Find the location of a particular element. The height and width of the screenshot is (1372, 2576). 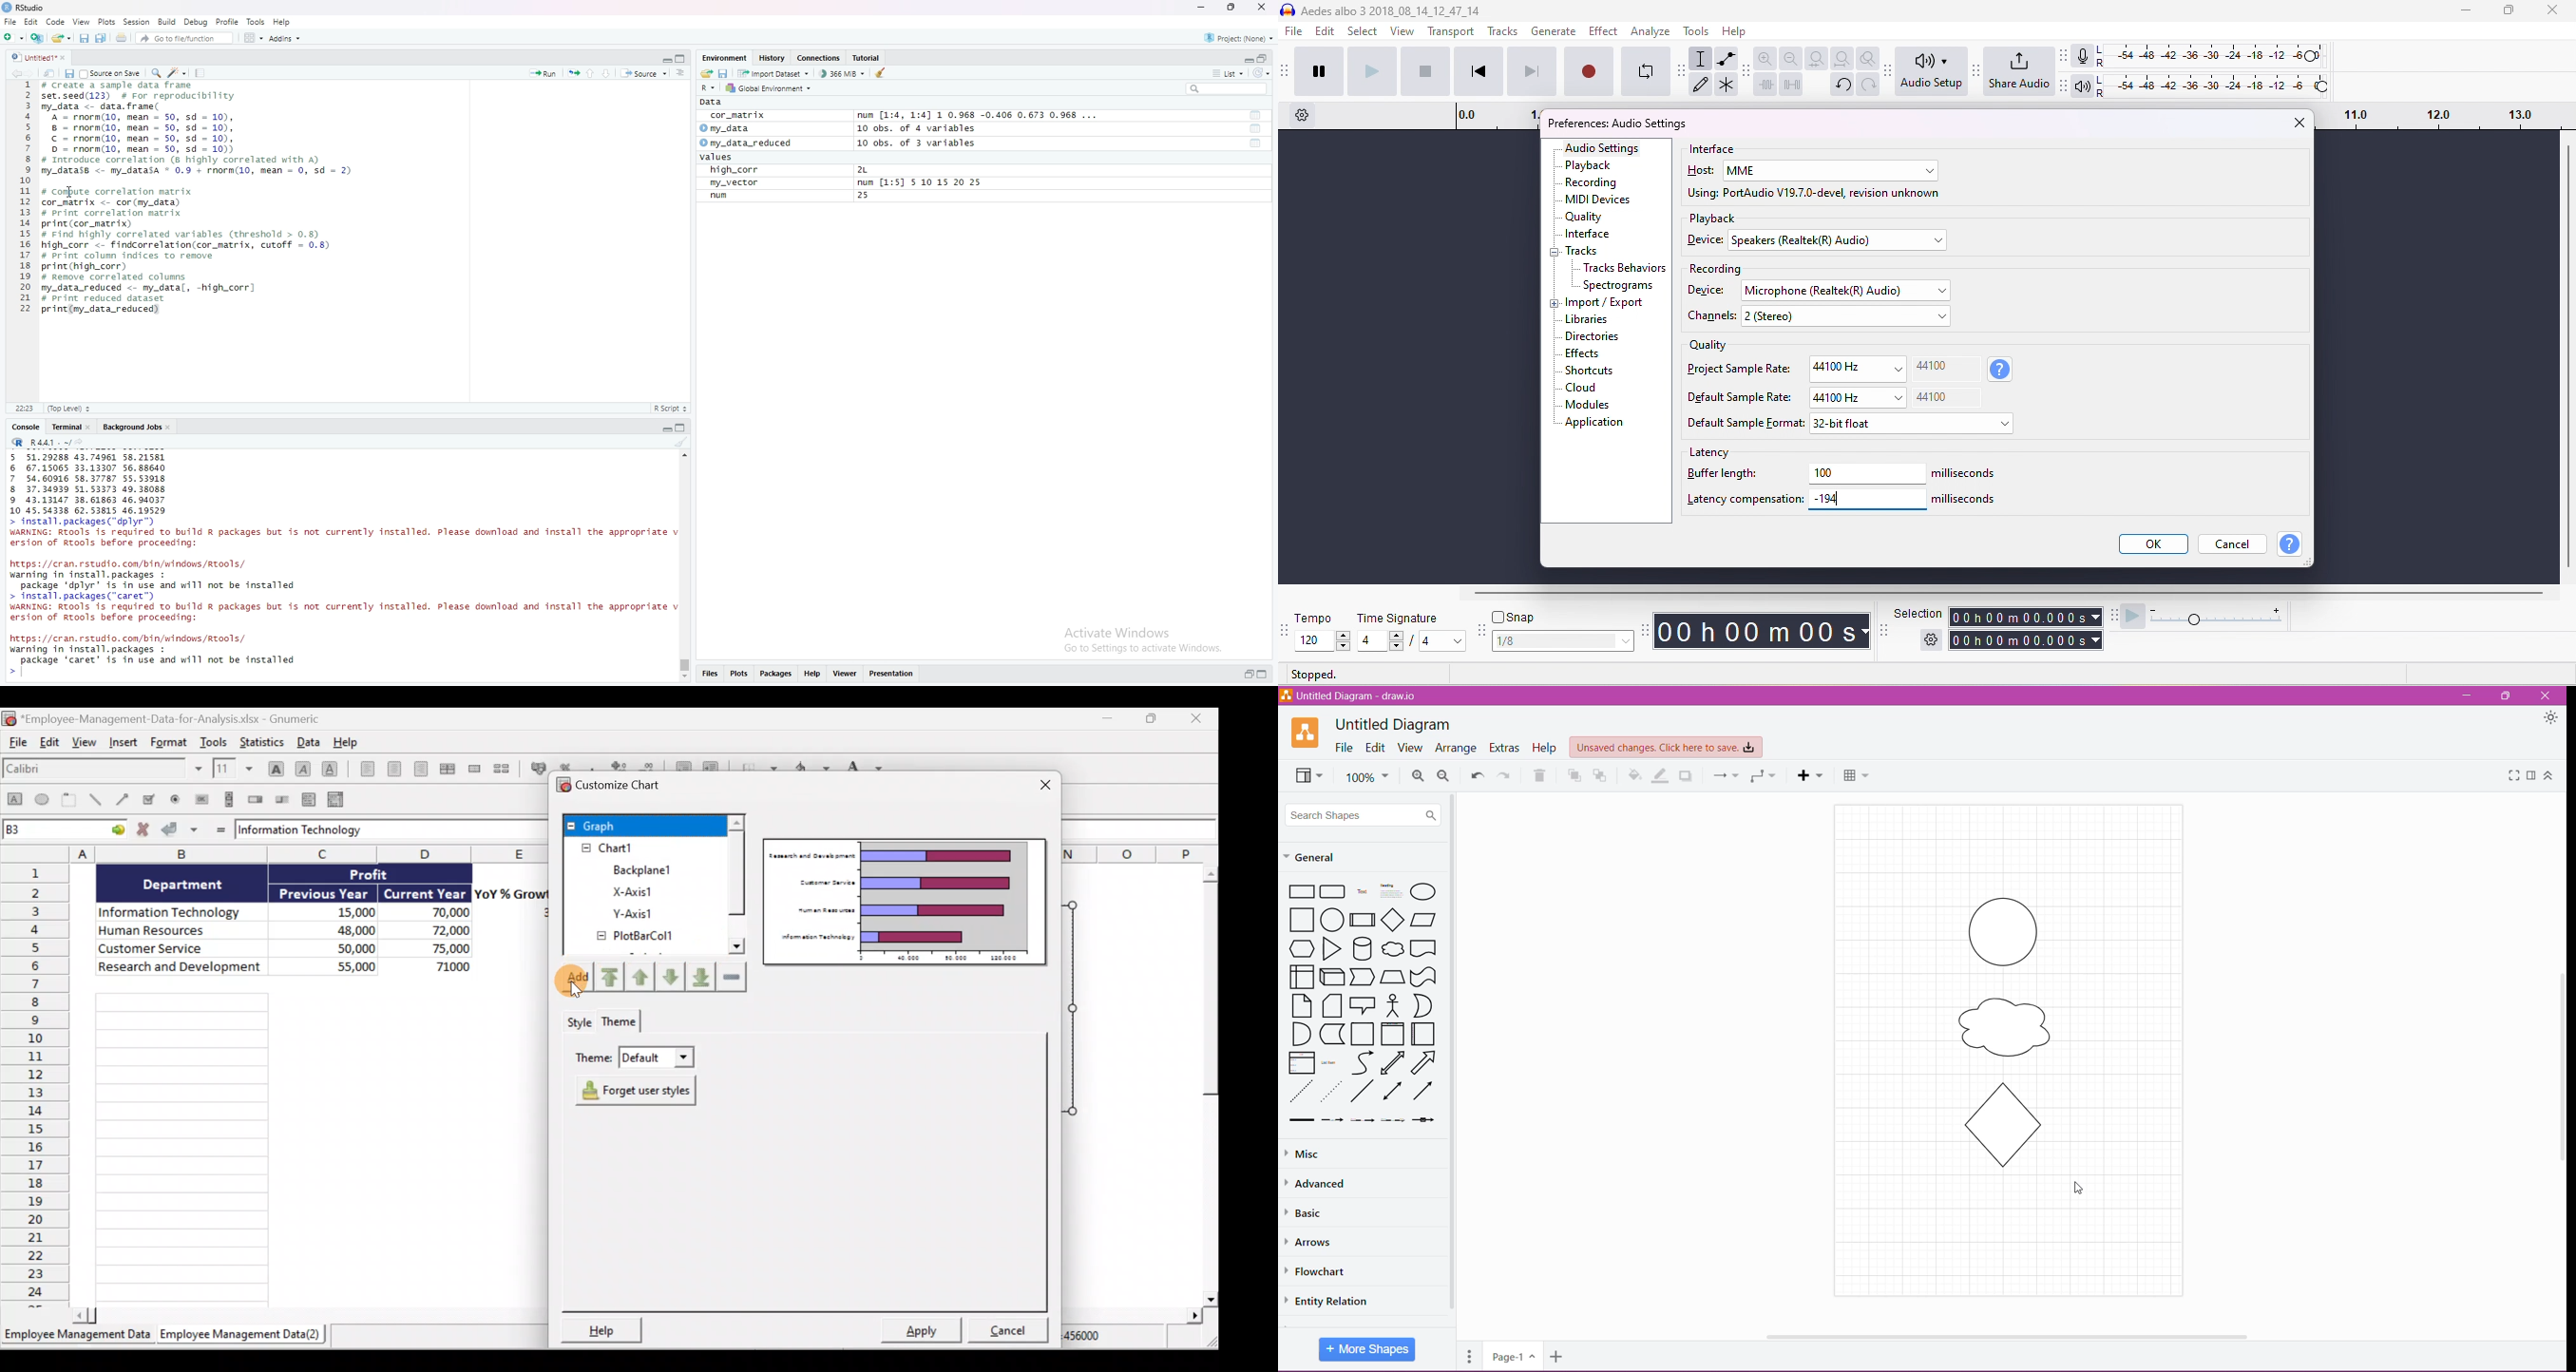

Help is located at coordinates (813, 674).